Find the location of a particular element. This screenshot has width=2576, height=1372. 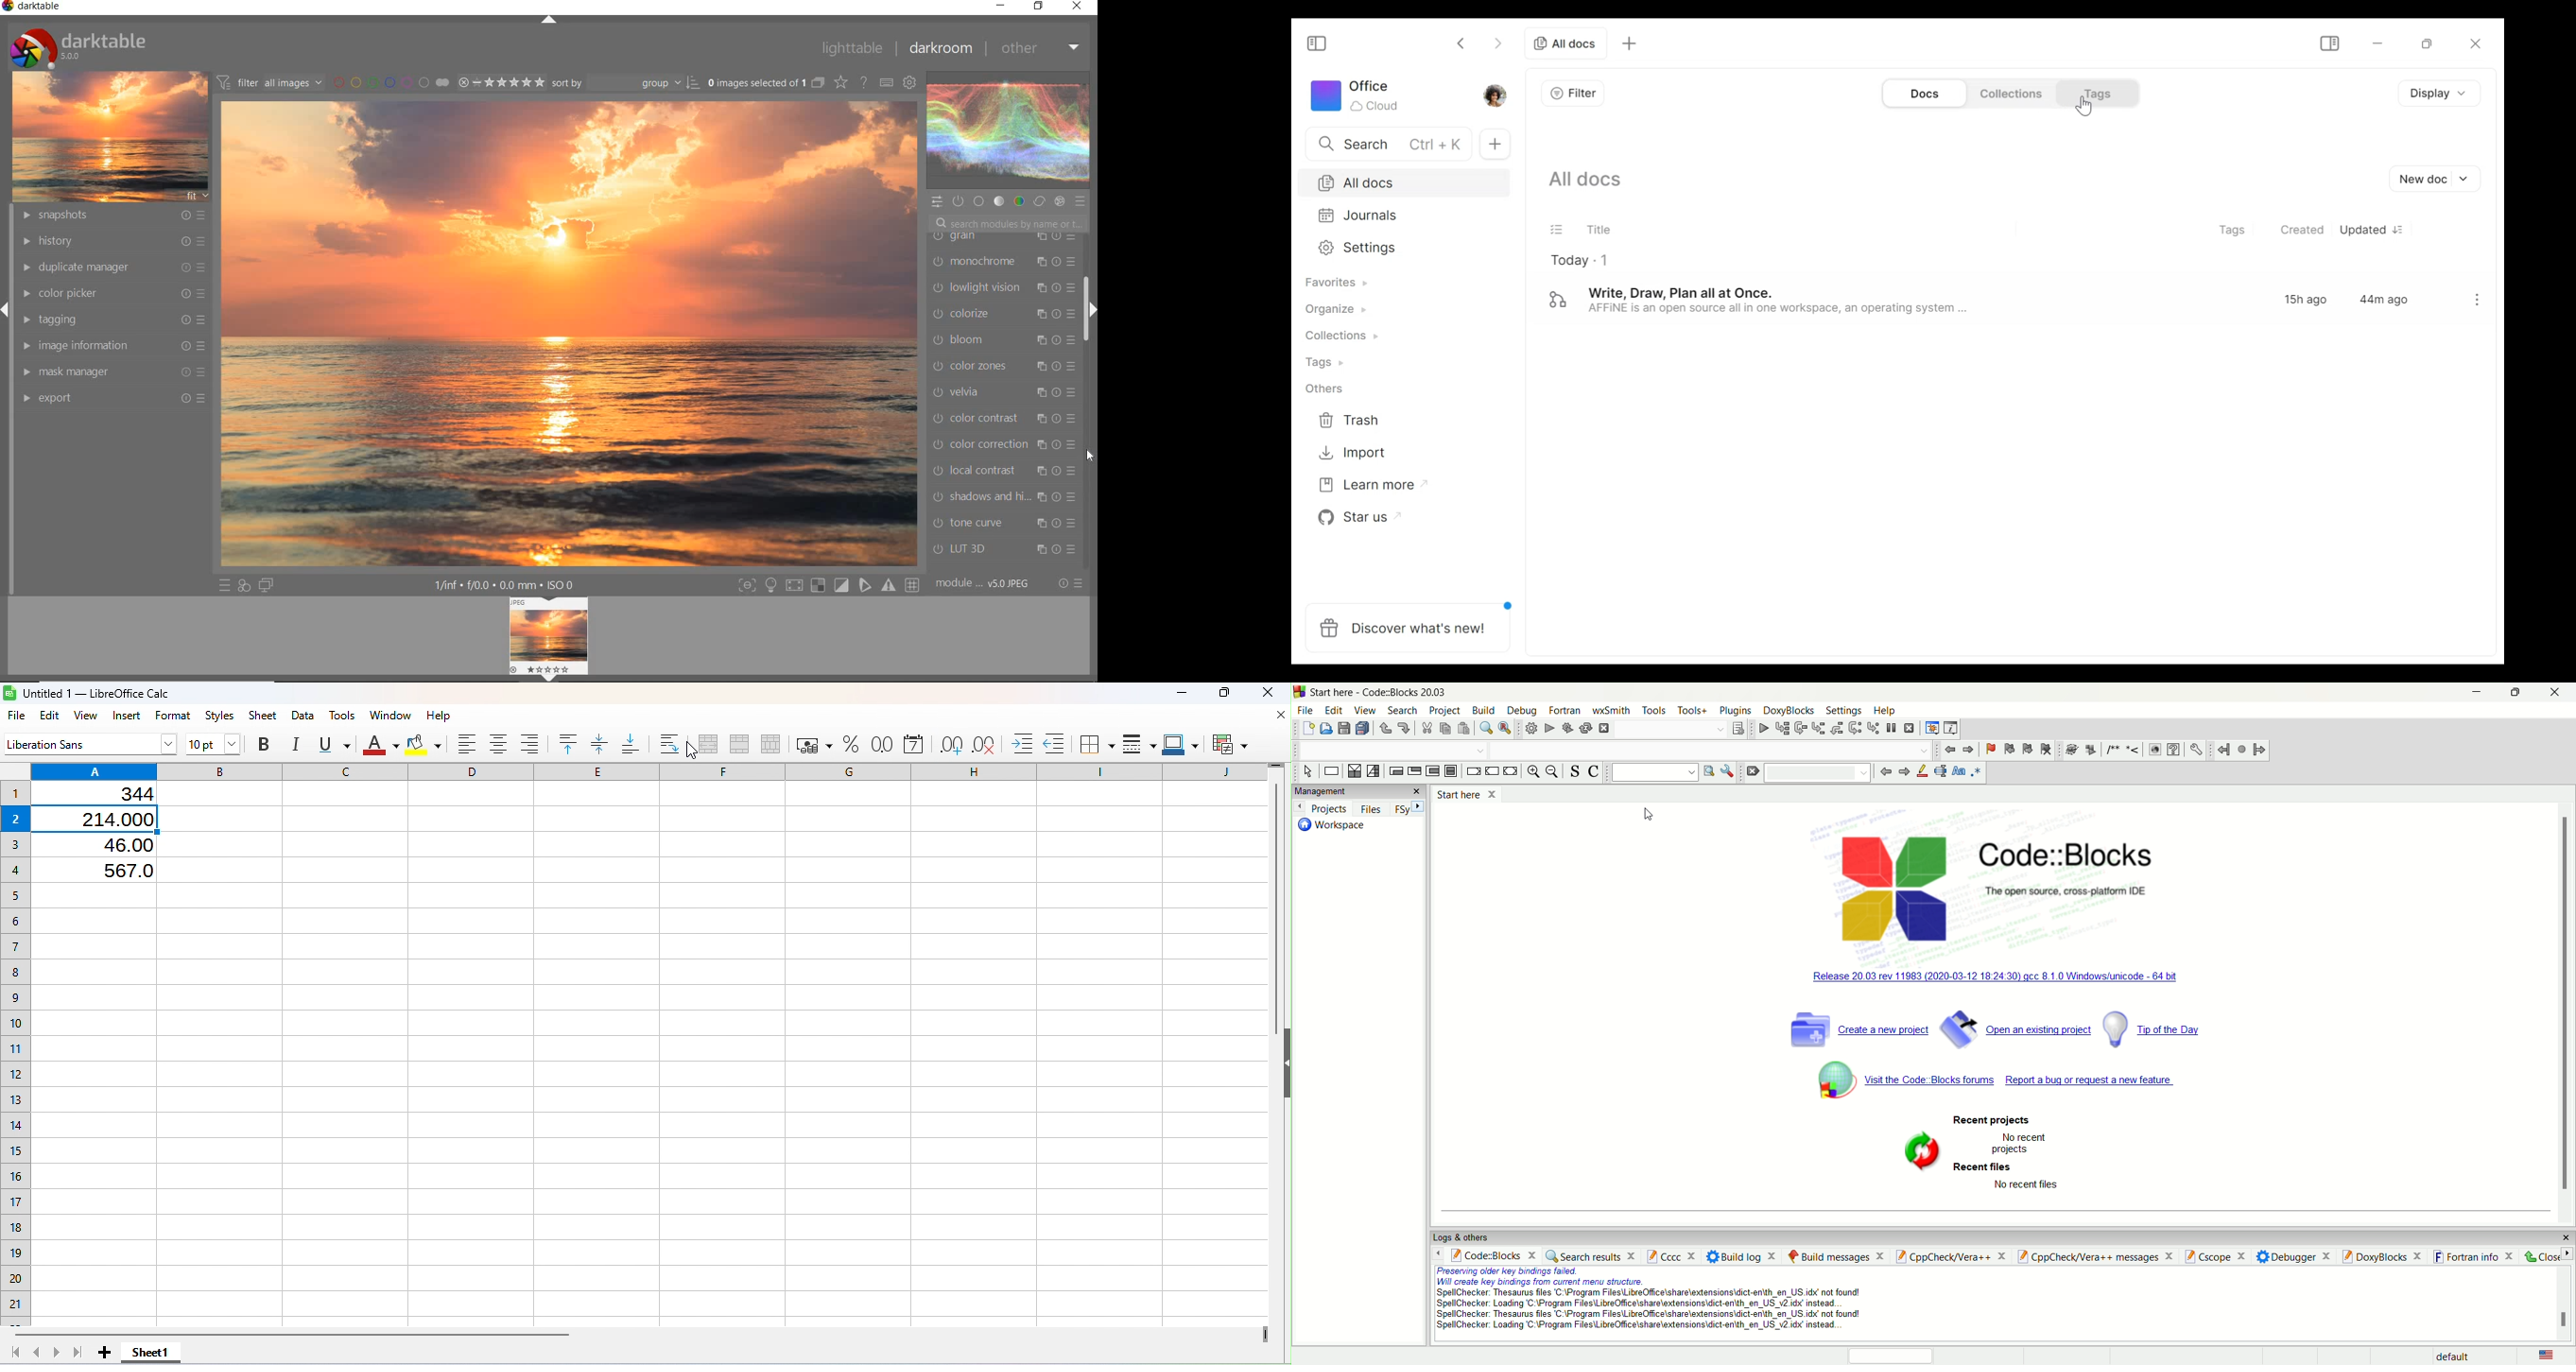

Help is located at coordinates (436, 714).